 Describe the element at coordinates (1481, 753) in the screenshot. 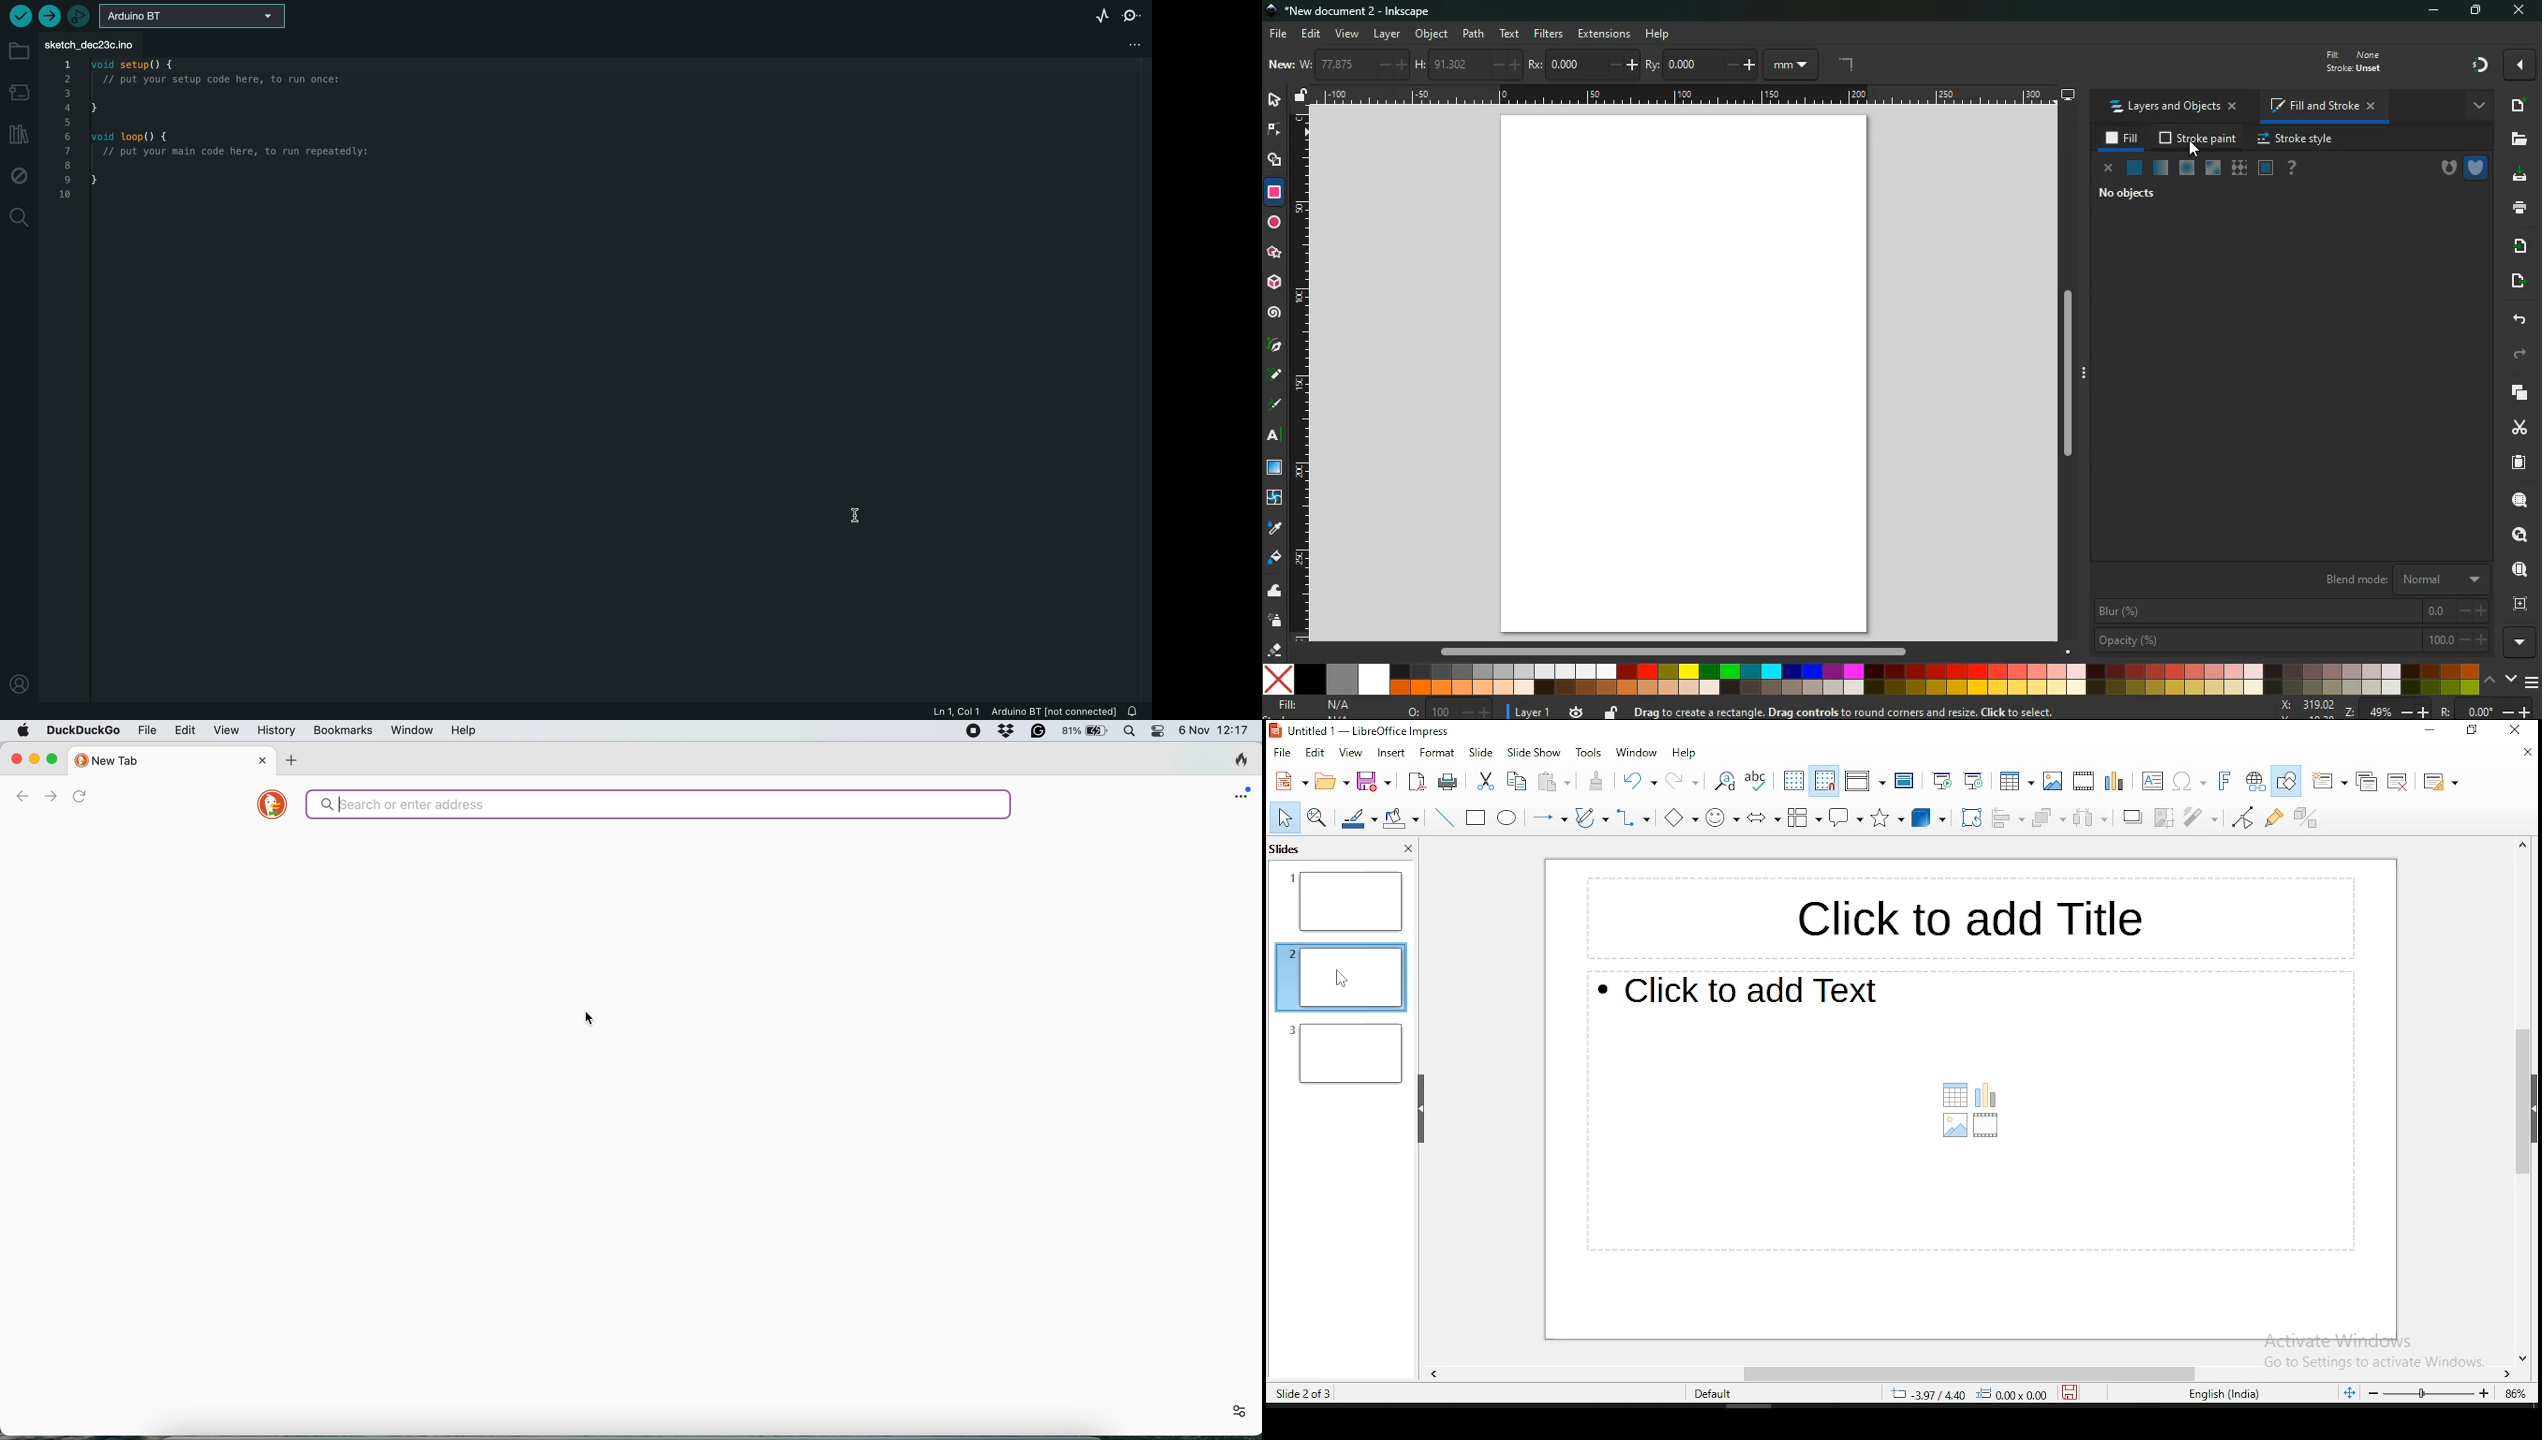

I see `slide` at that location.